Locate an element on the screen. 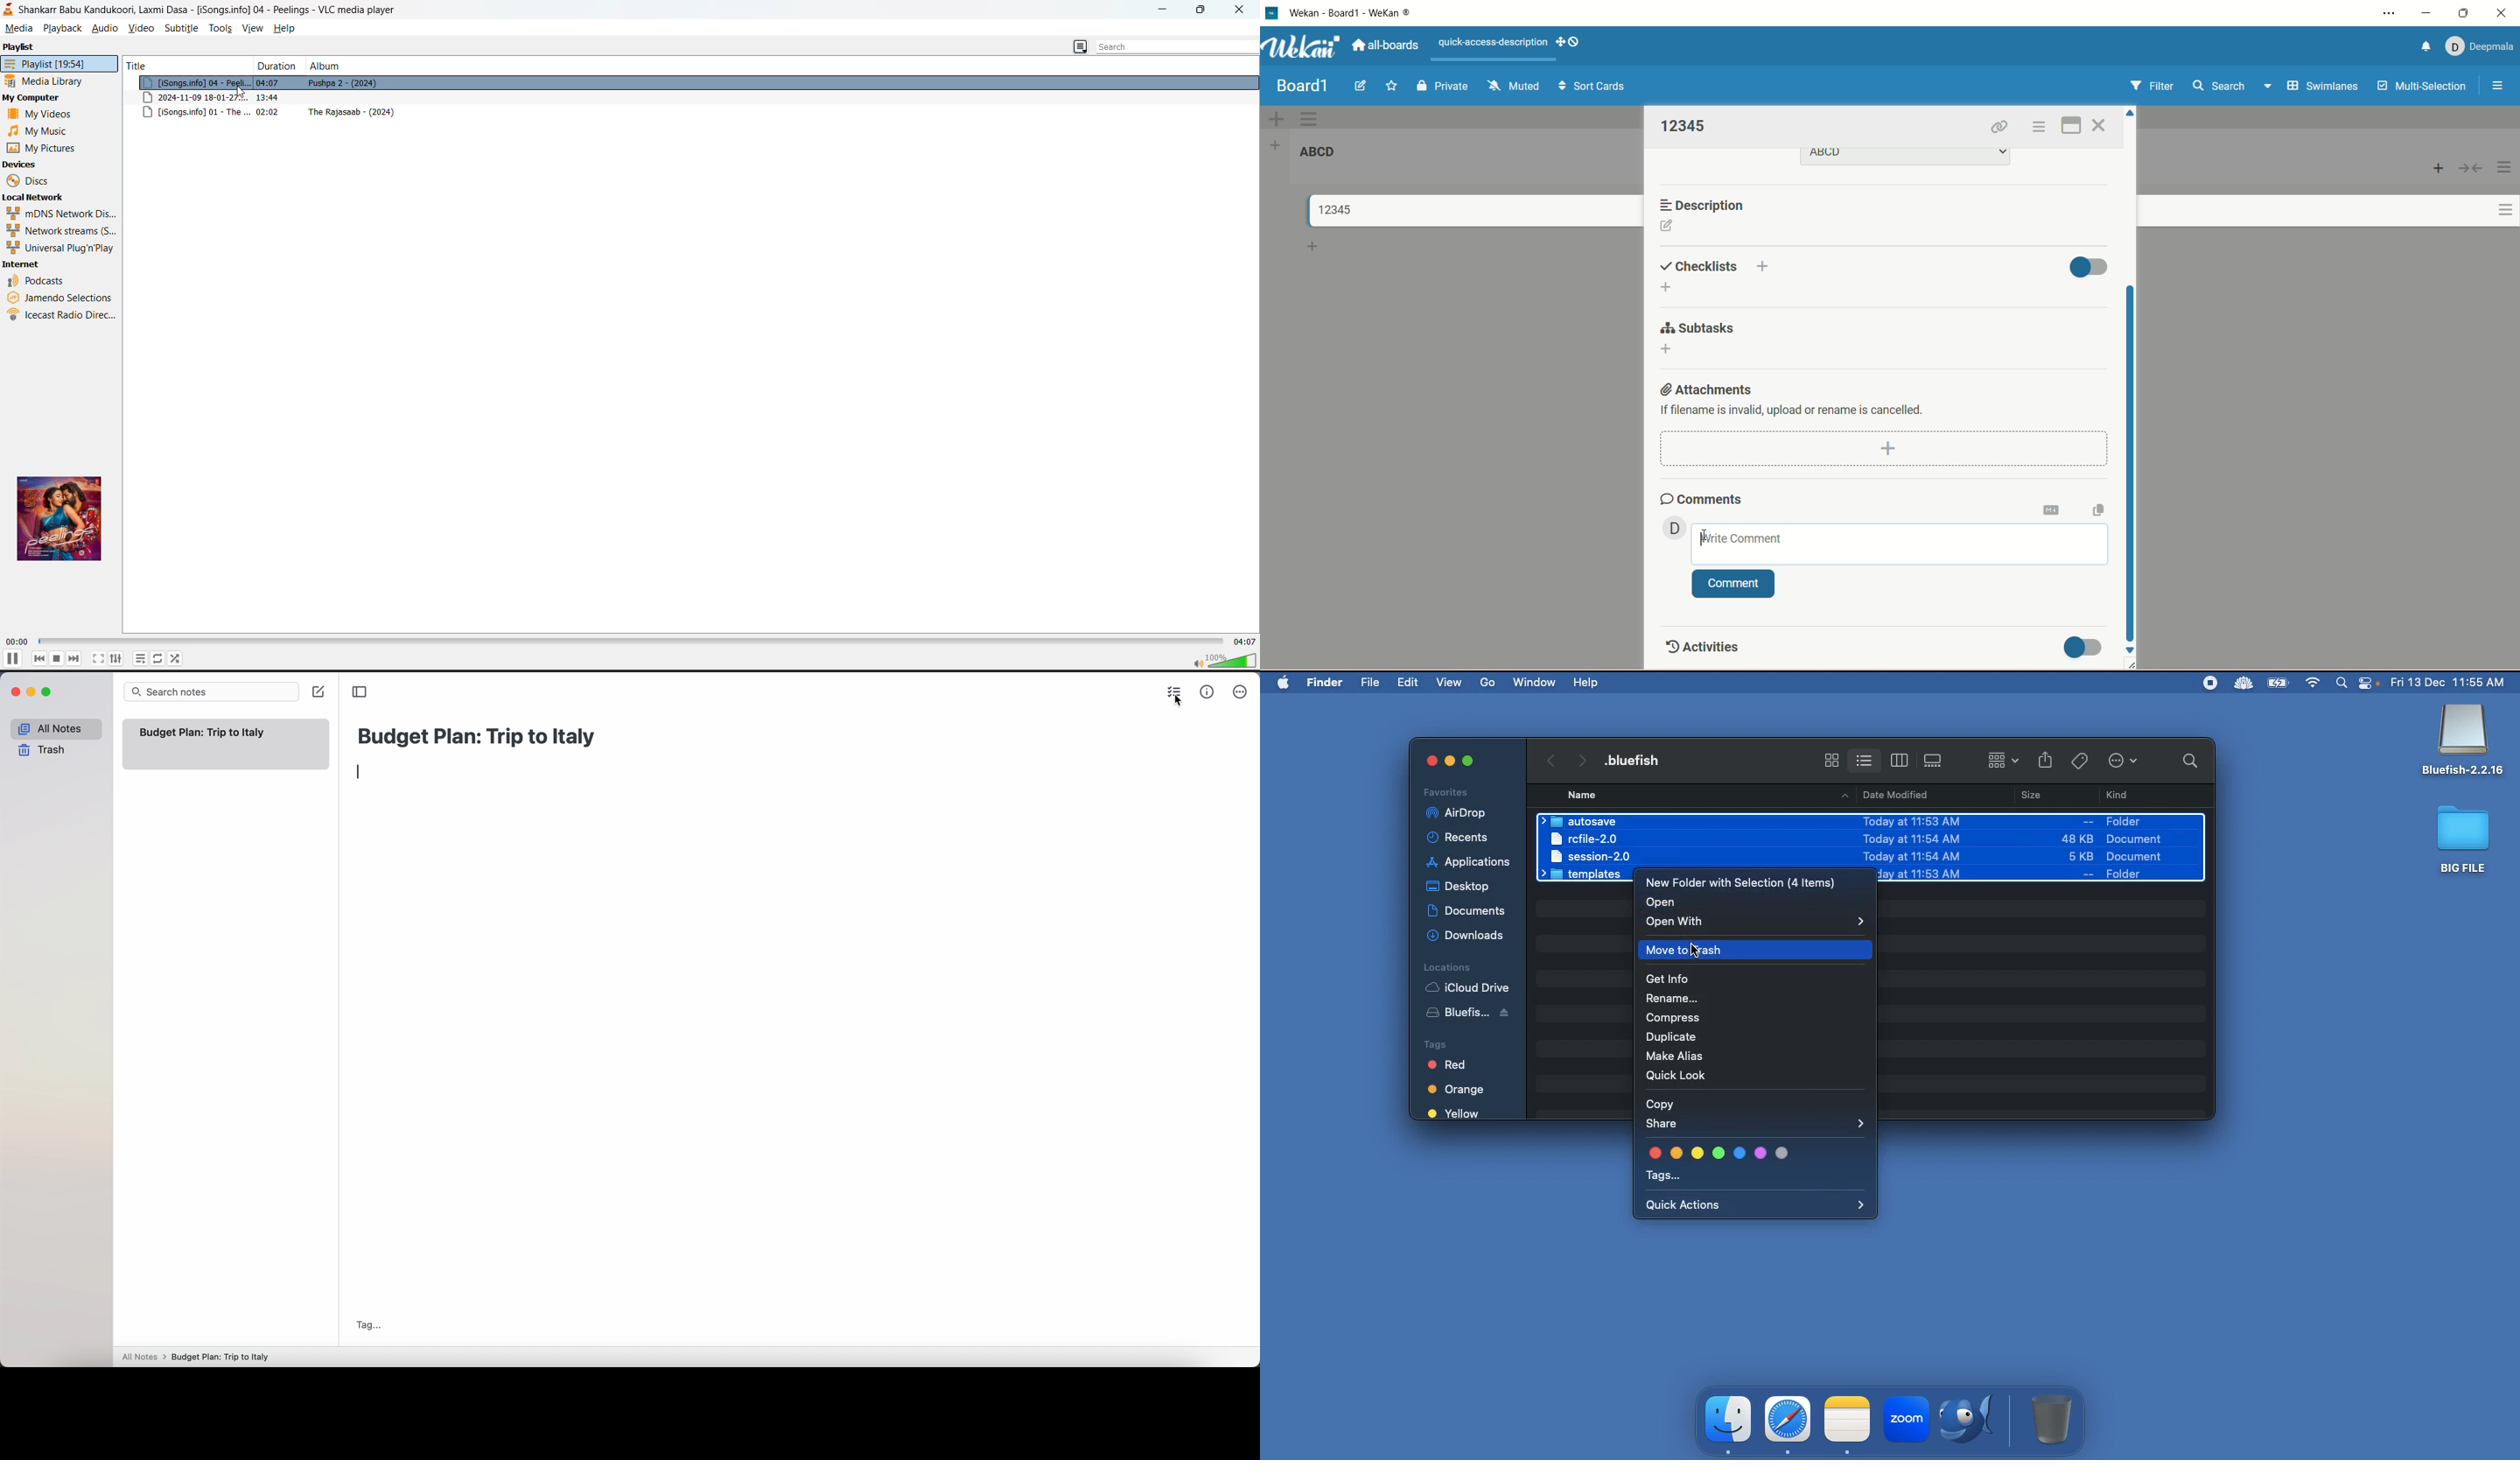 This screenshot has height=1484, width=2520. Get info is located at coordinates (1669, 980).